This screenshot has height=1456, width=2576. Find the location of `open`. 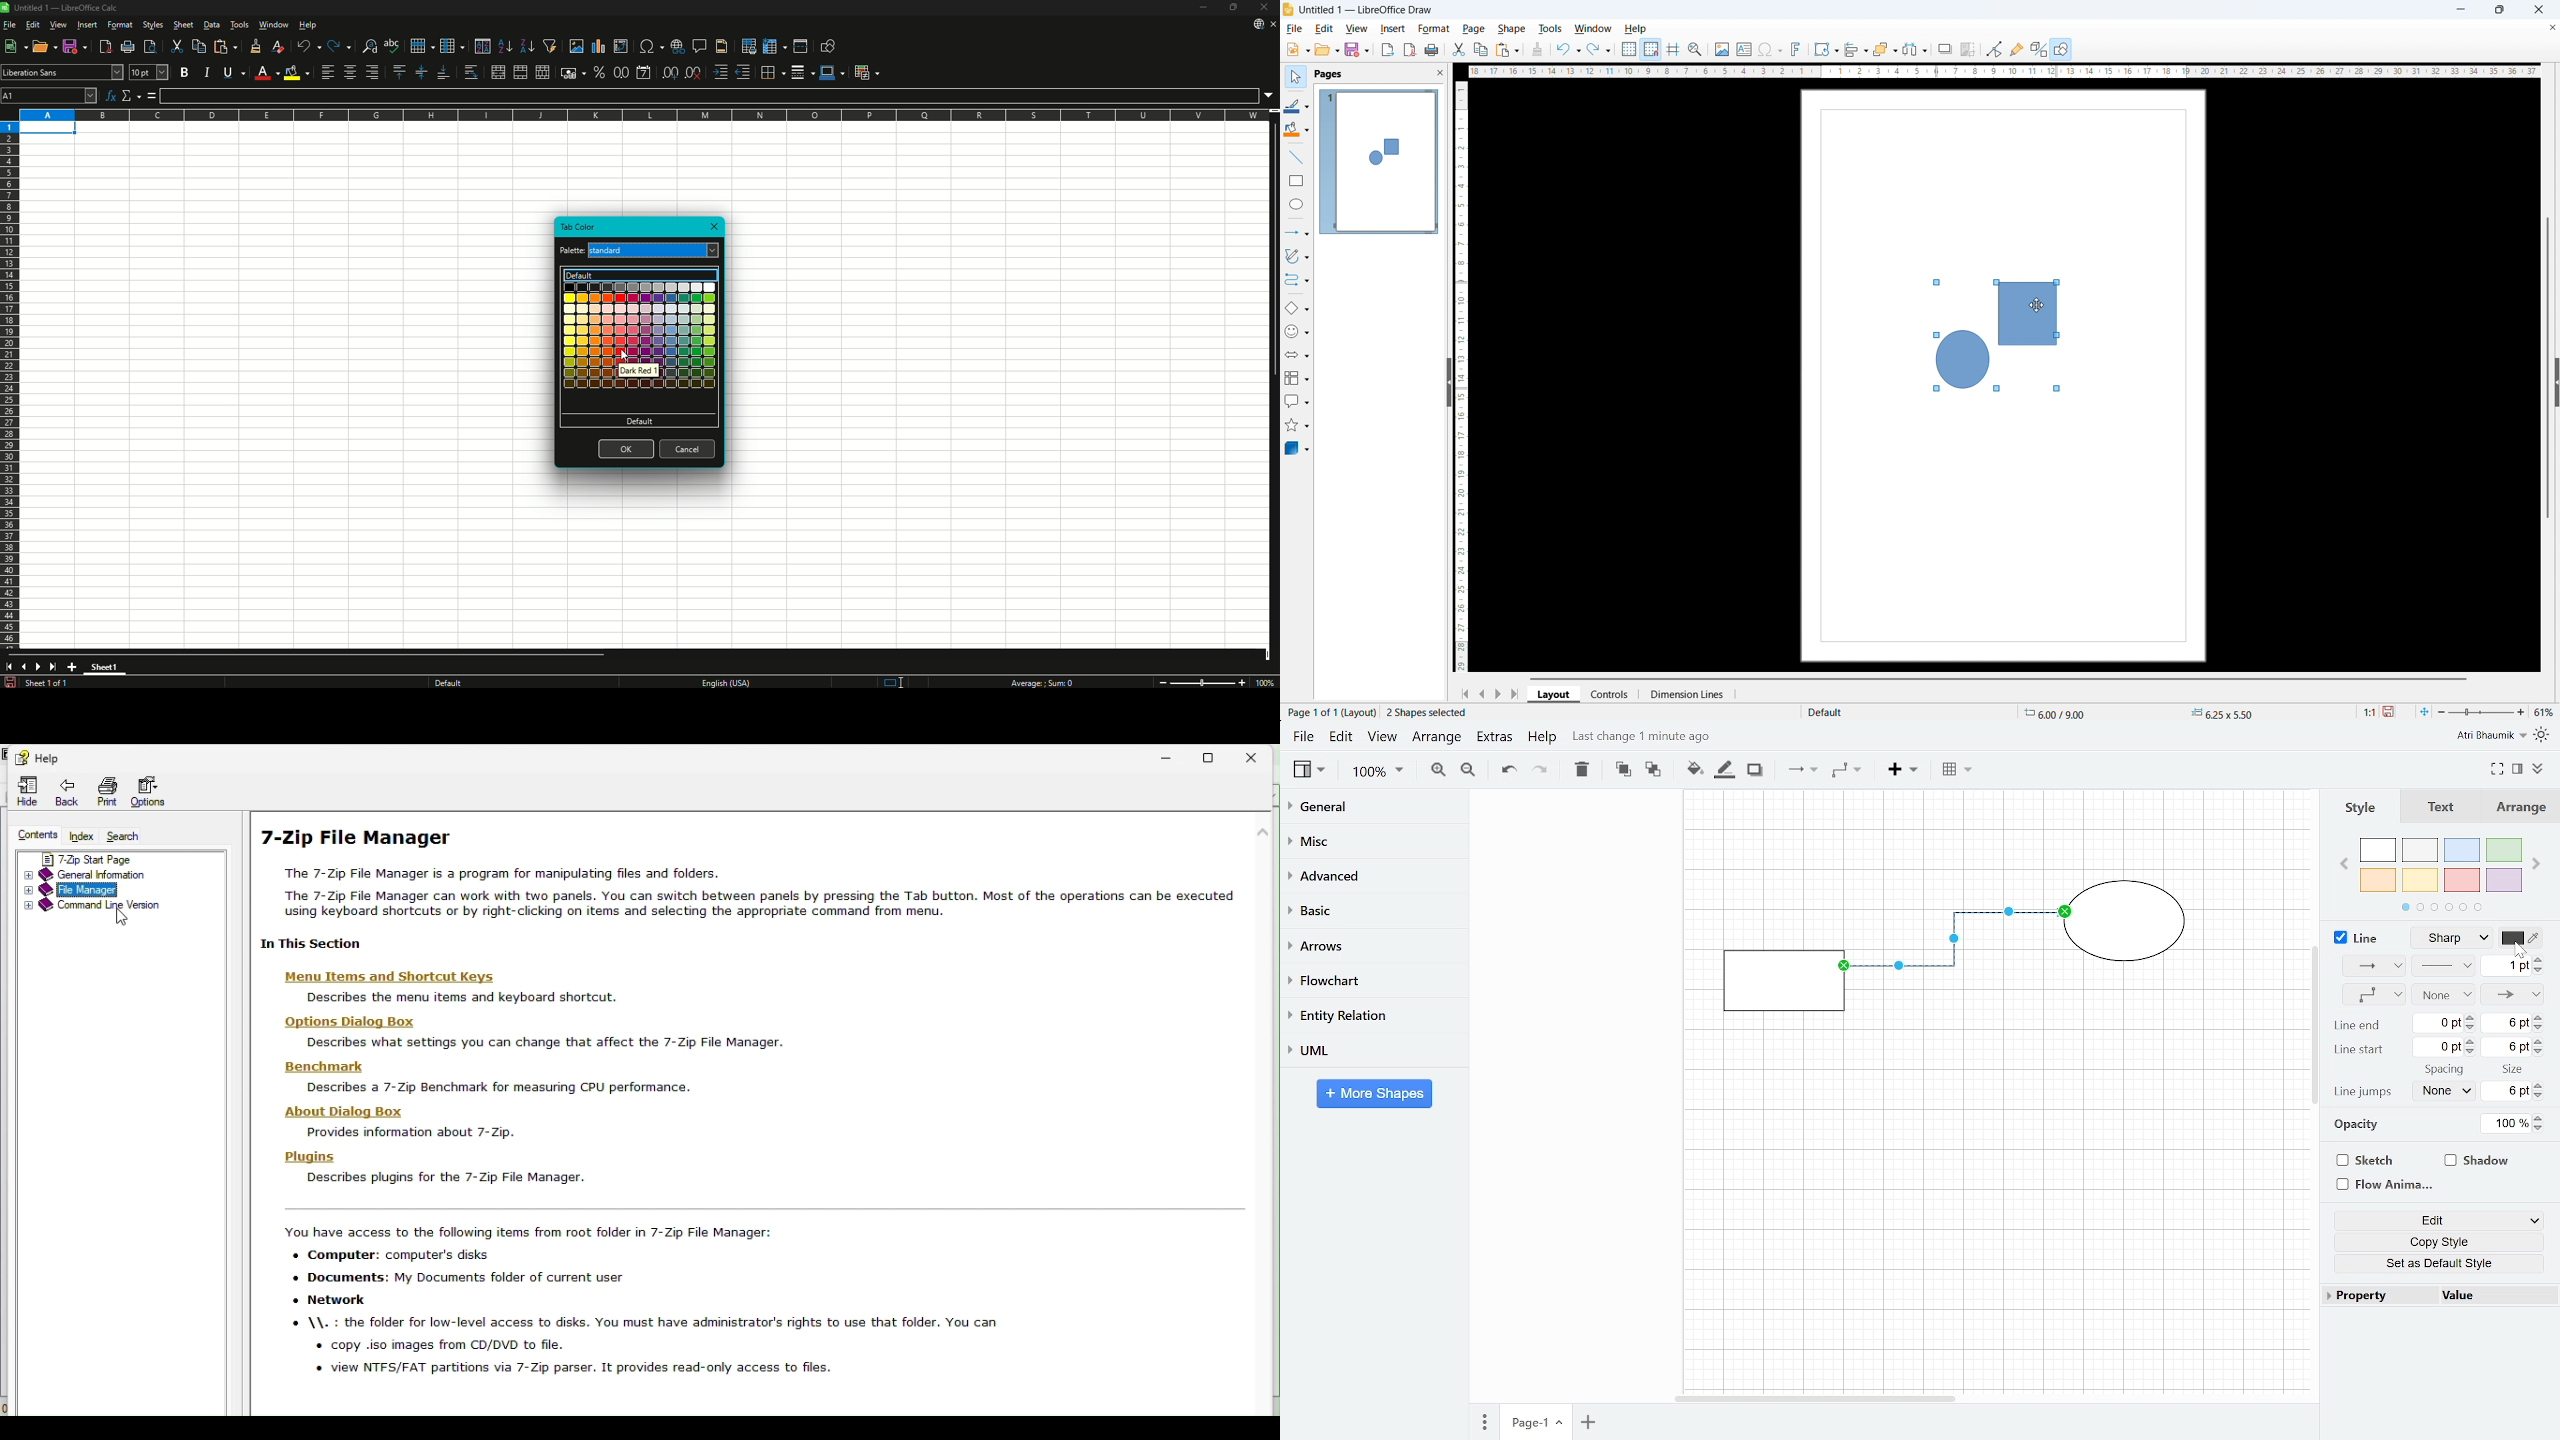

open is located at coordinates (1327, 50).